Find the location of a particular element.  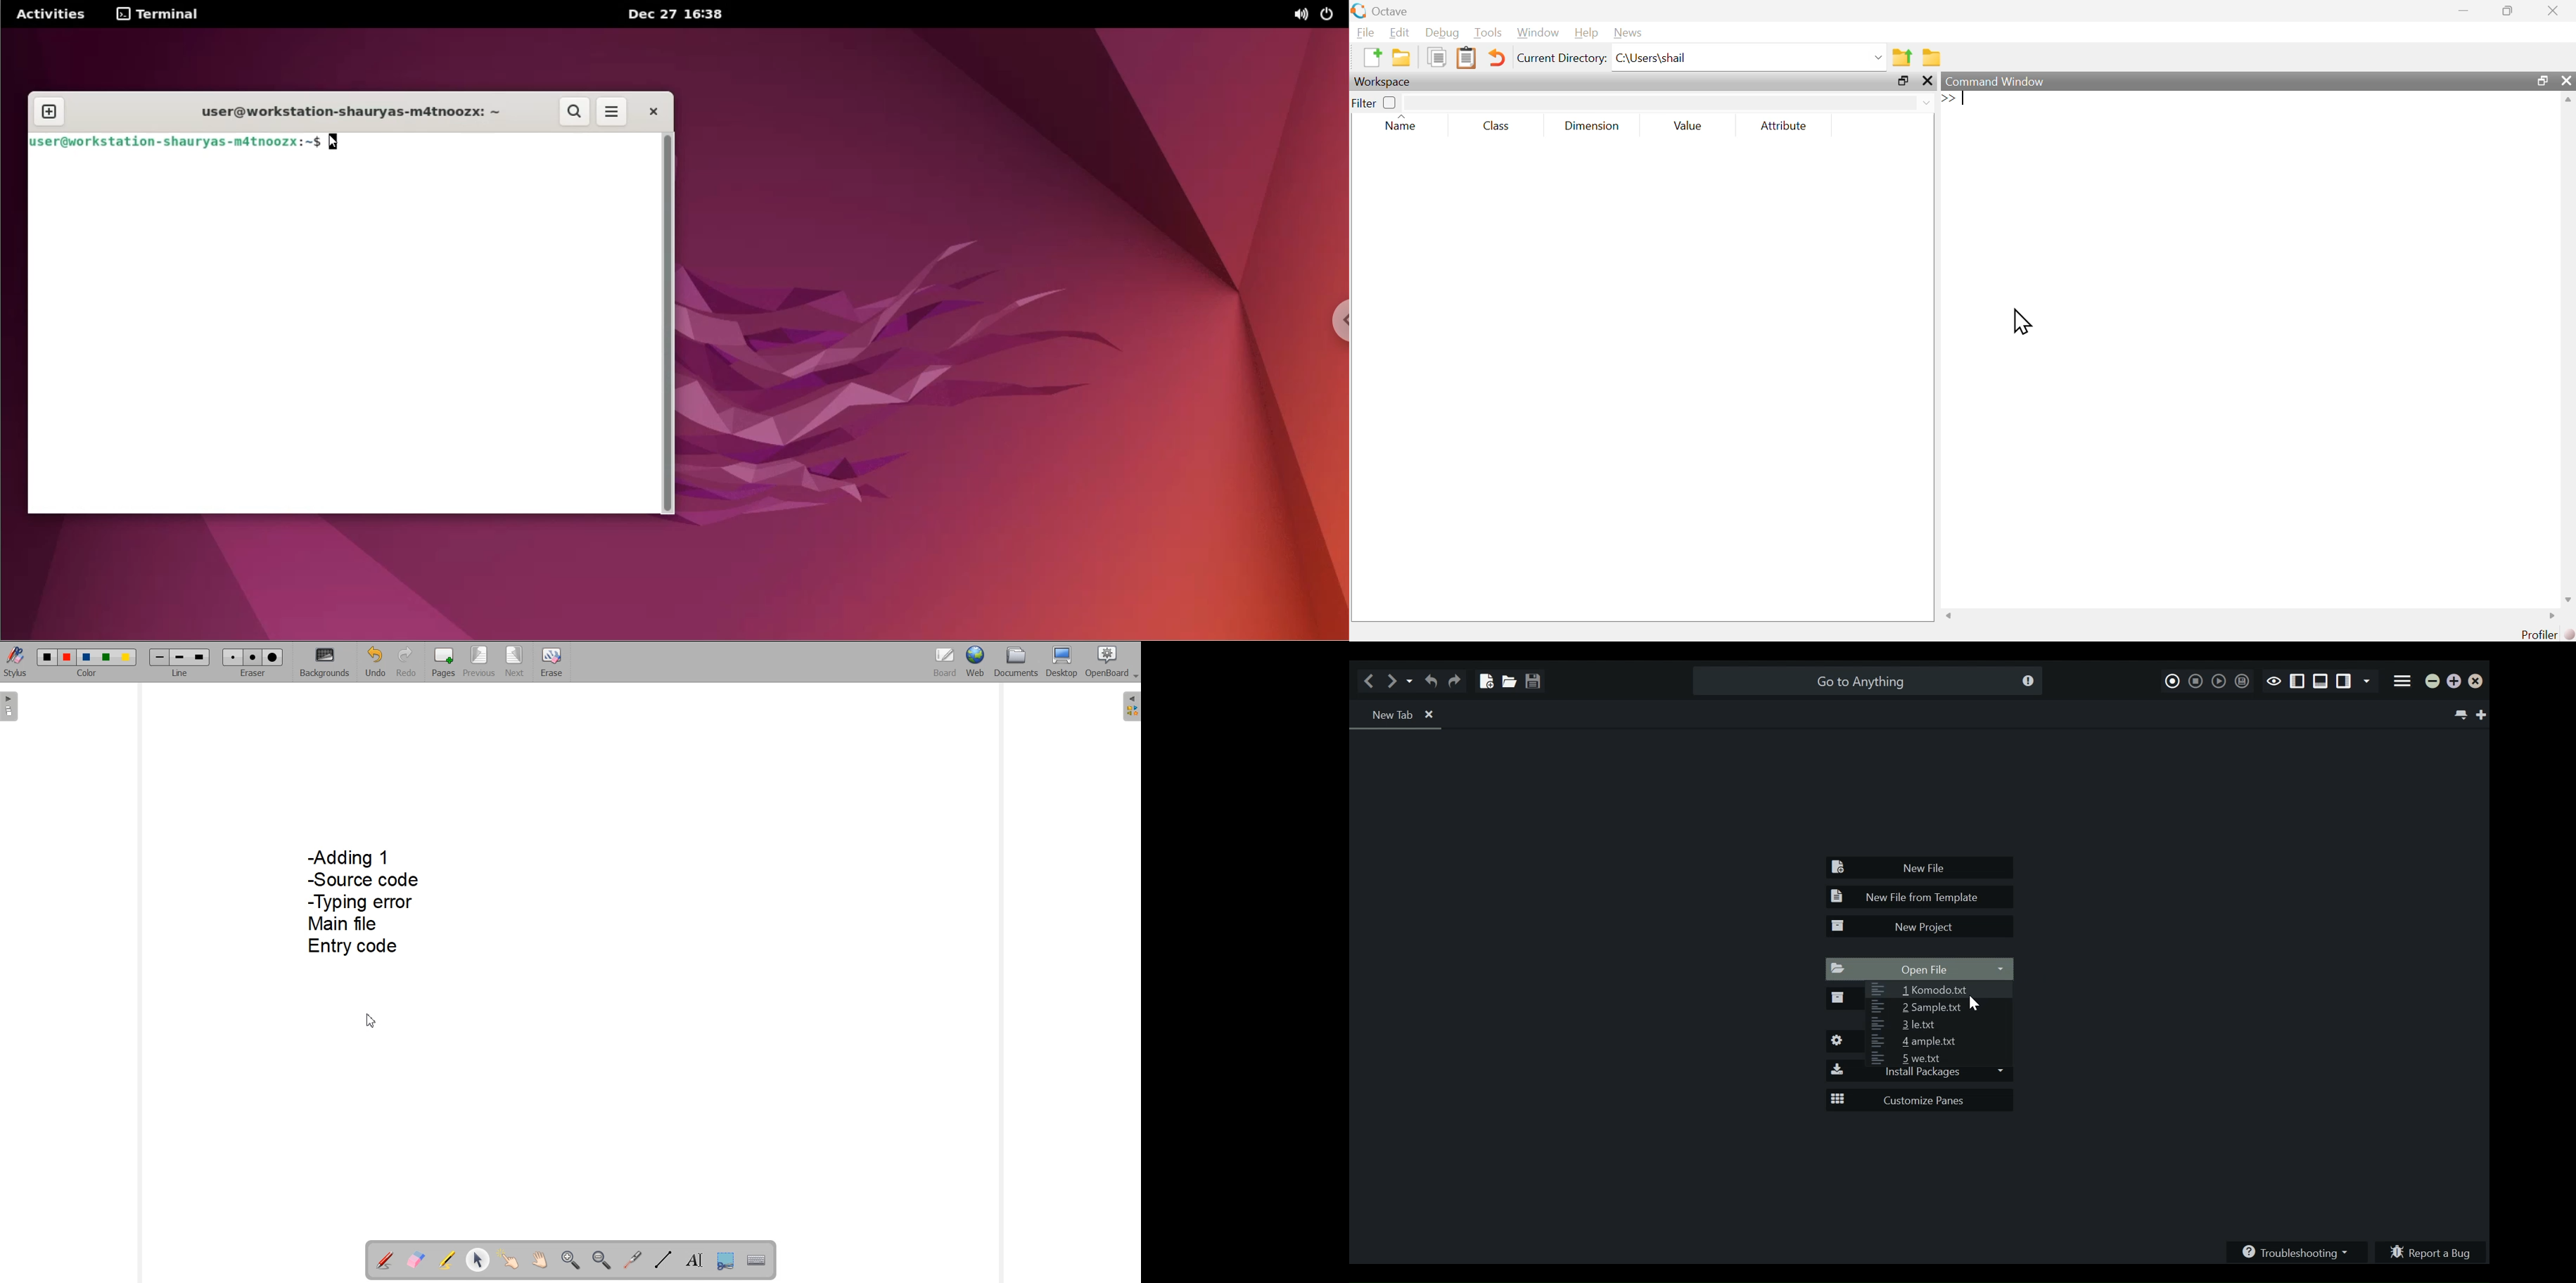

maximize is located at coordinates (2543, 81).